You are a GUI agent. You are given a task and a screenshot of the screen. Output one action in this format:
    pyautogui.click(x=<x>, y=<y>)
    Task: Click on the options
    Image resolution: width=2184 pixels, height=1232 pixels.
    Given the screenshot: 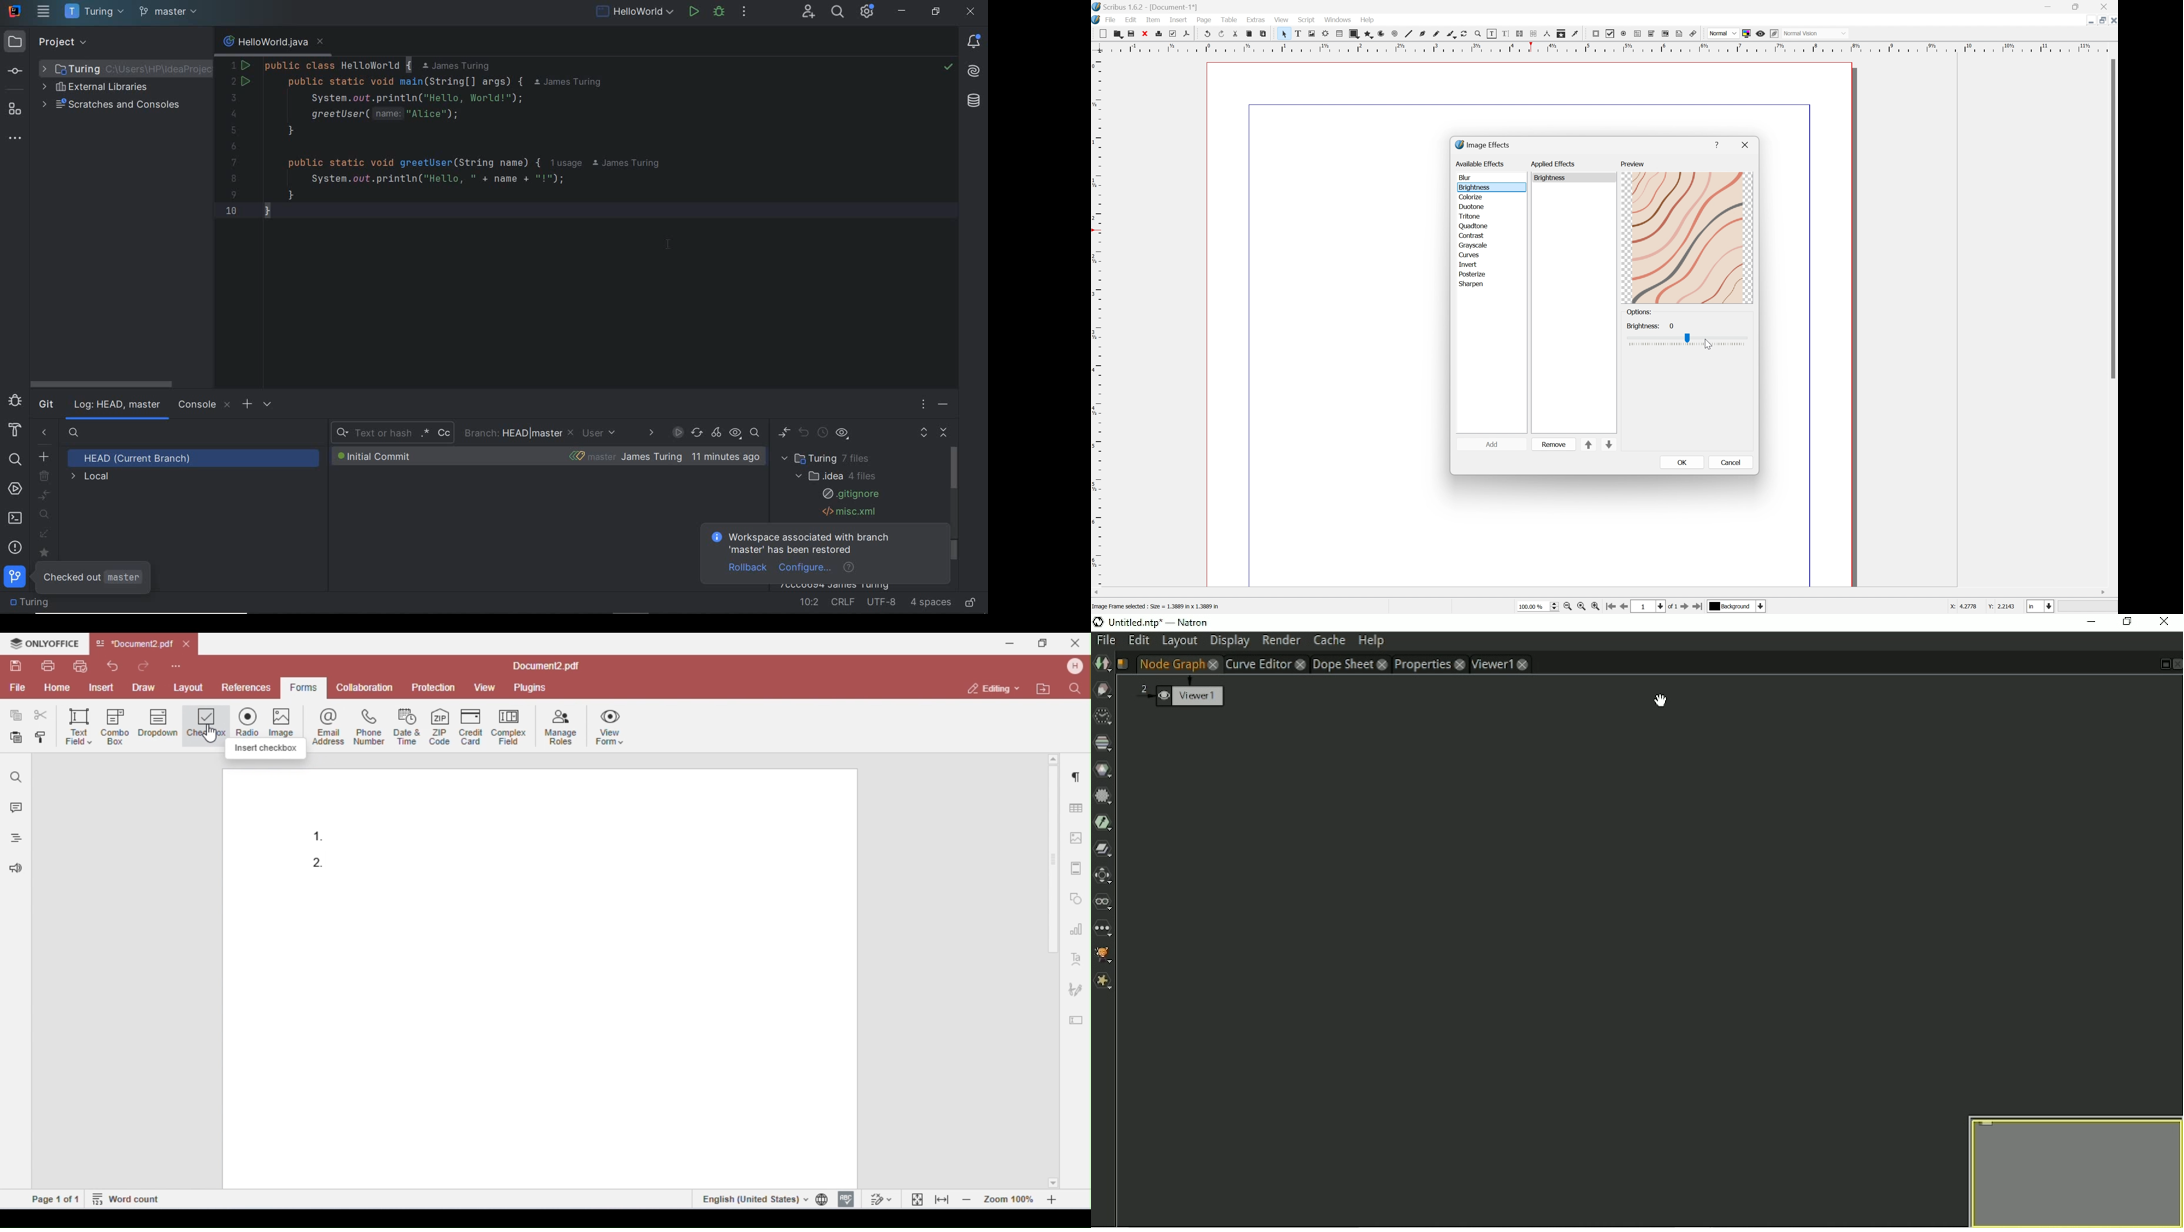 What is the action you would take?
    pyautogui.click(x=178, y=43)
    